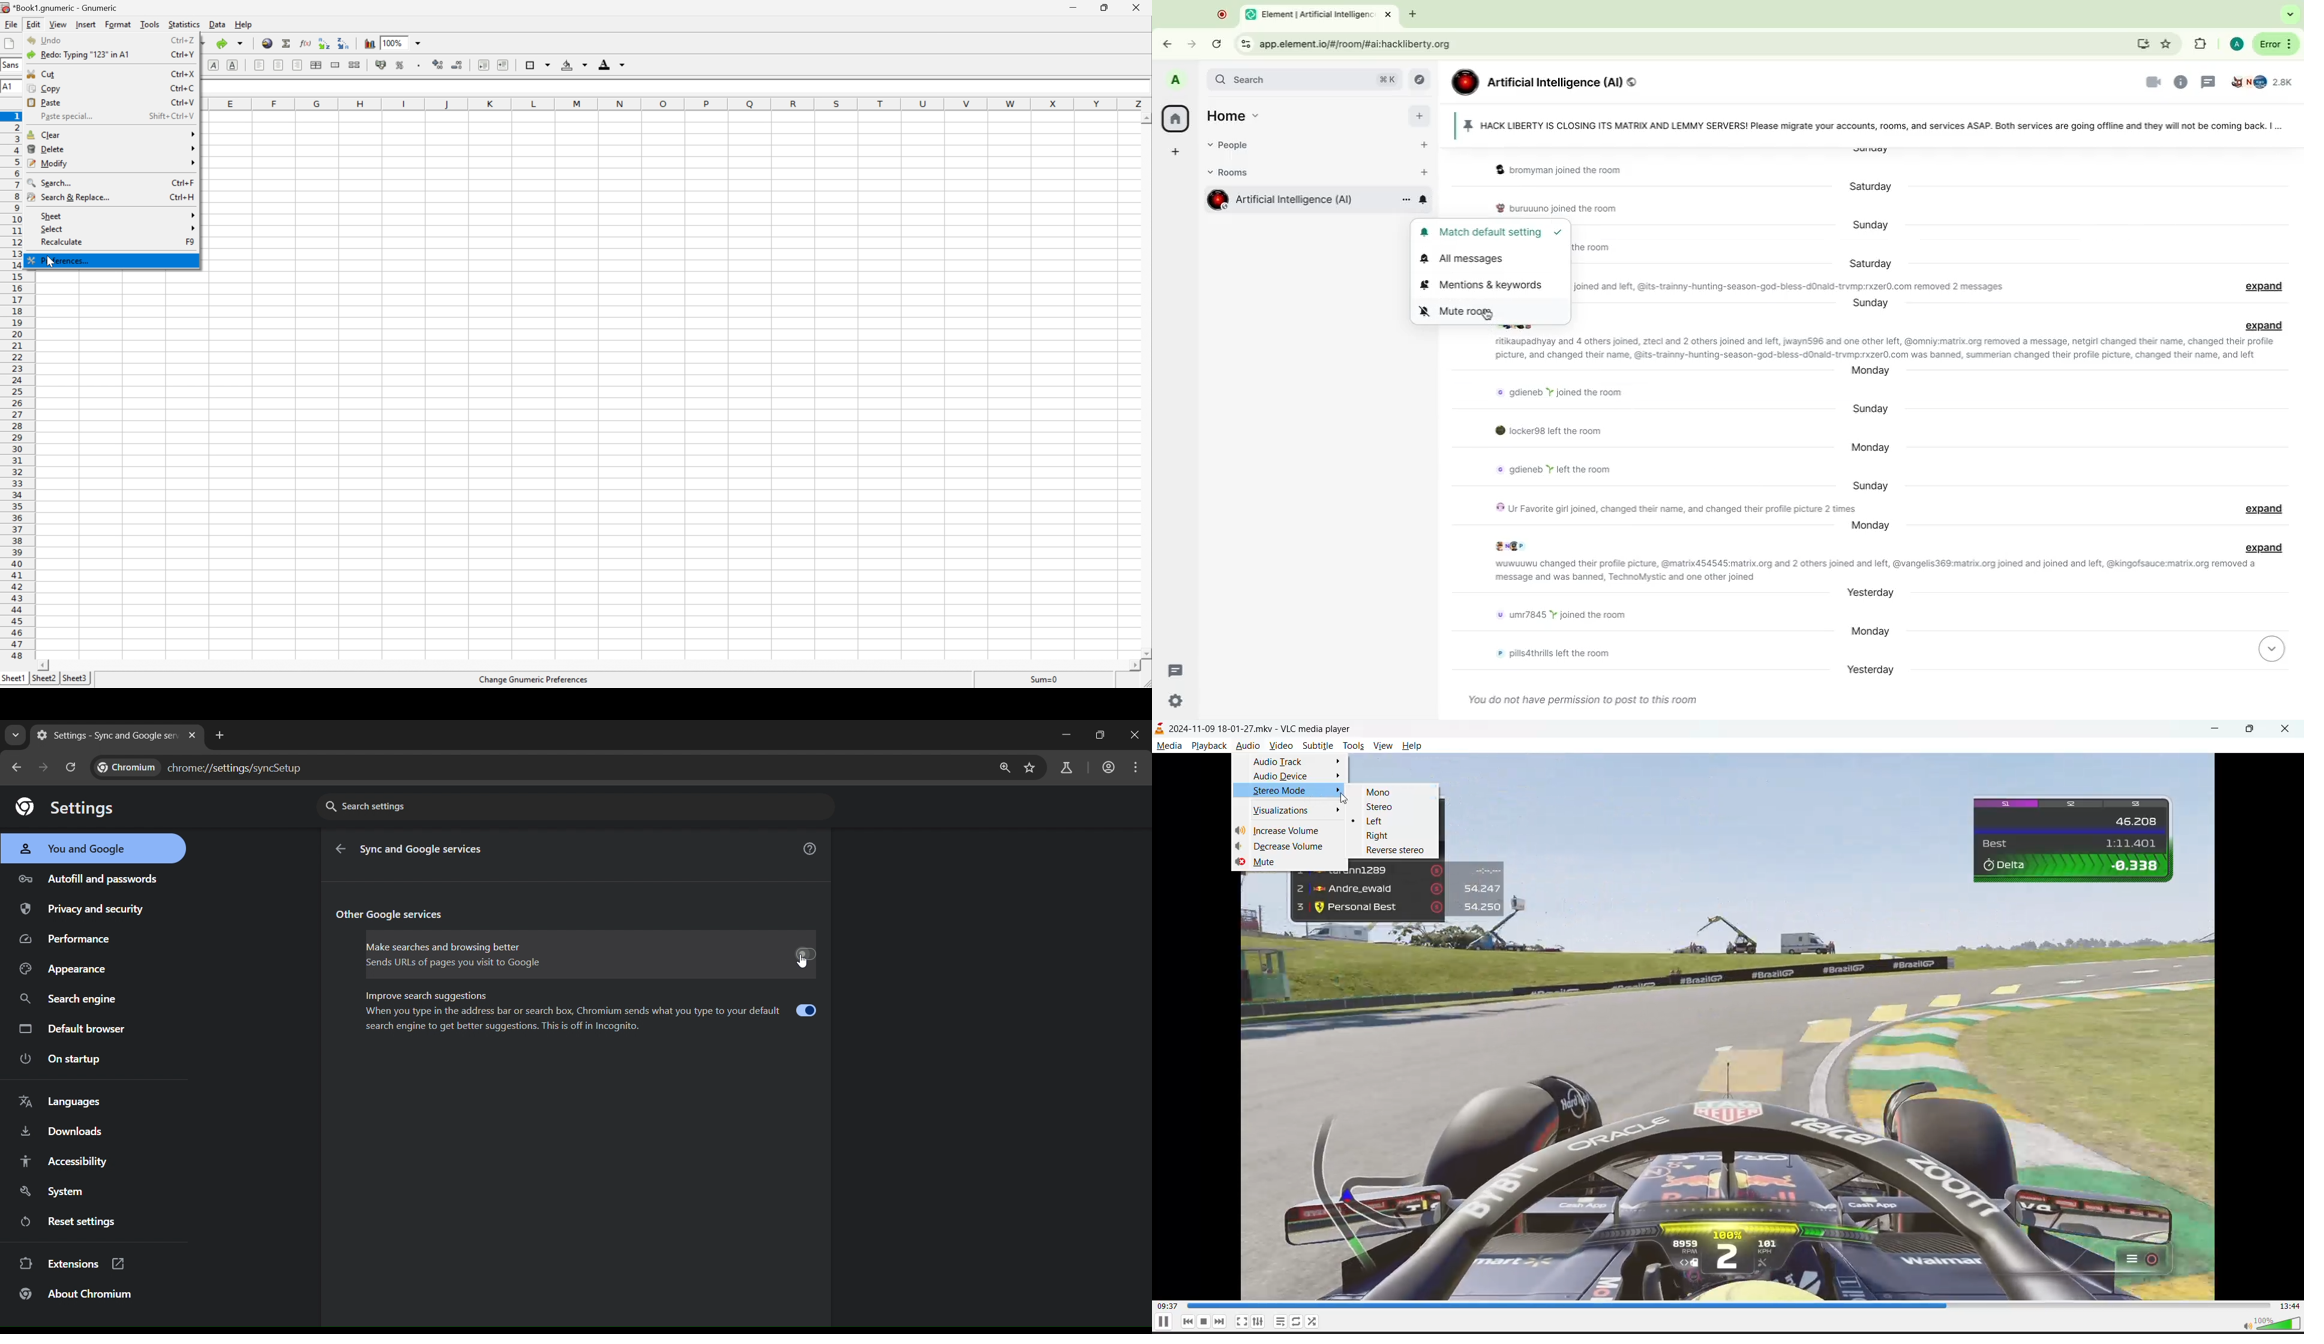  Describe the element at coordinates (1190, 43) in the screenshot. I see `Forward` at that location.